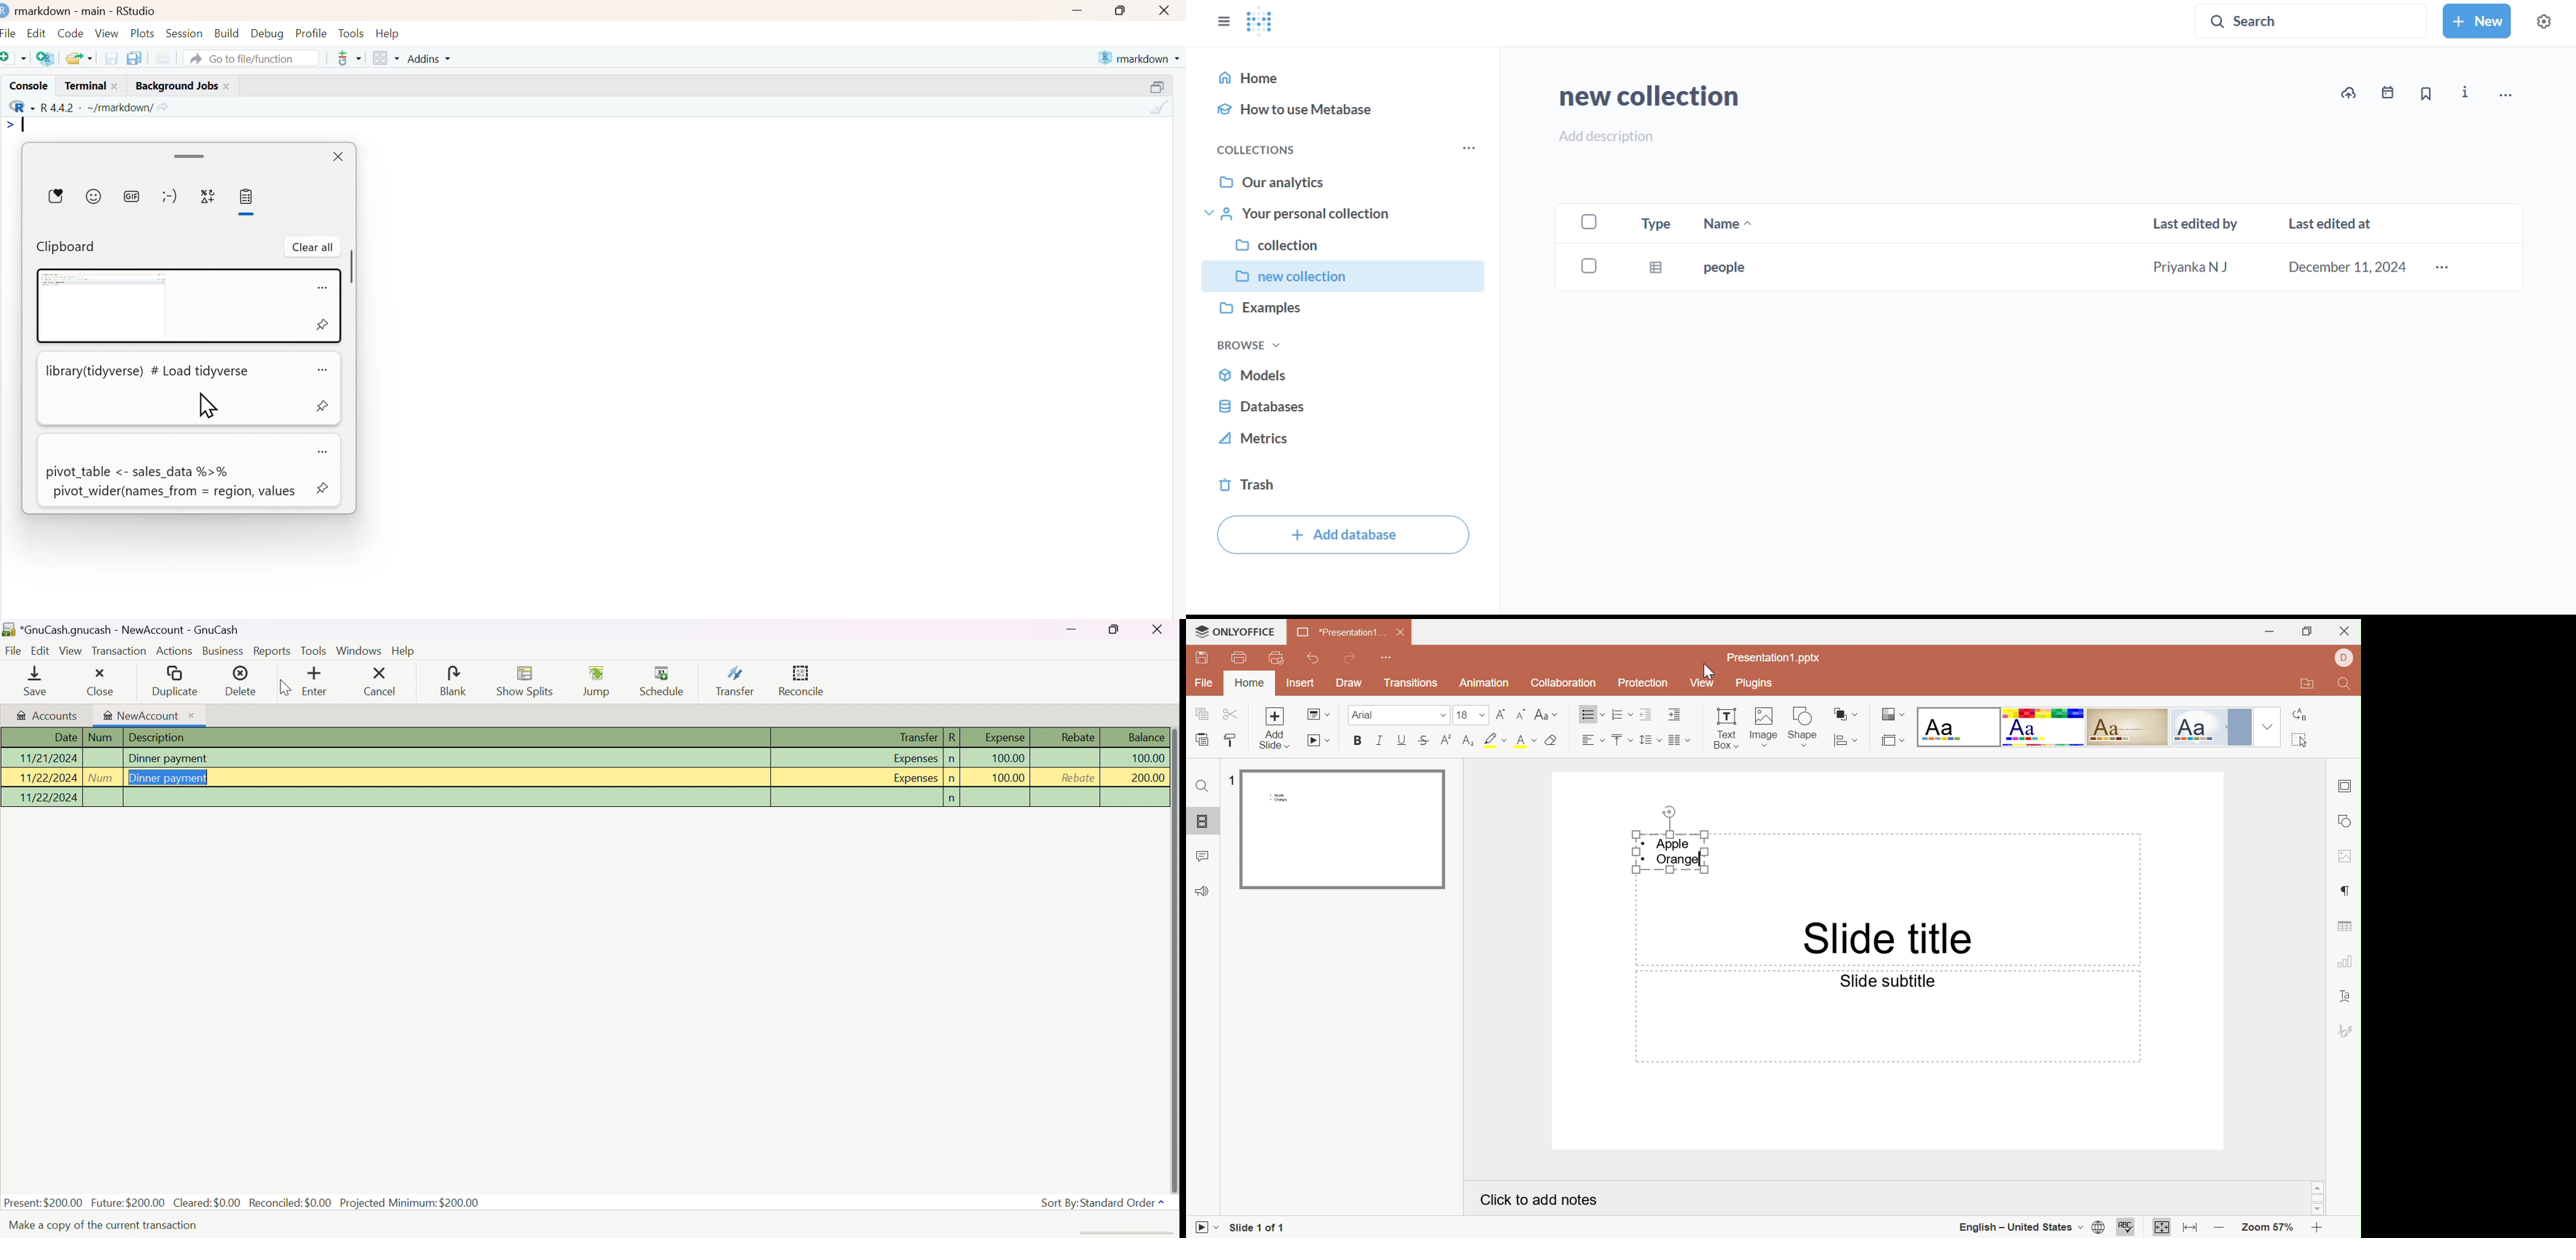 The image size is (2576, 1260). What do you see at coordinates (2194, 1228) in the screenshot?
I see `Fit to width` at bounding box center [2194, 1228].